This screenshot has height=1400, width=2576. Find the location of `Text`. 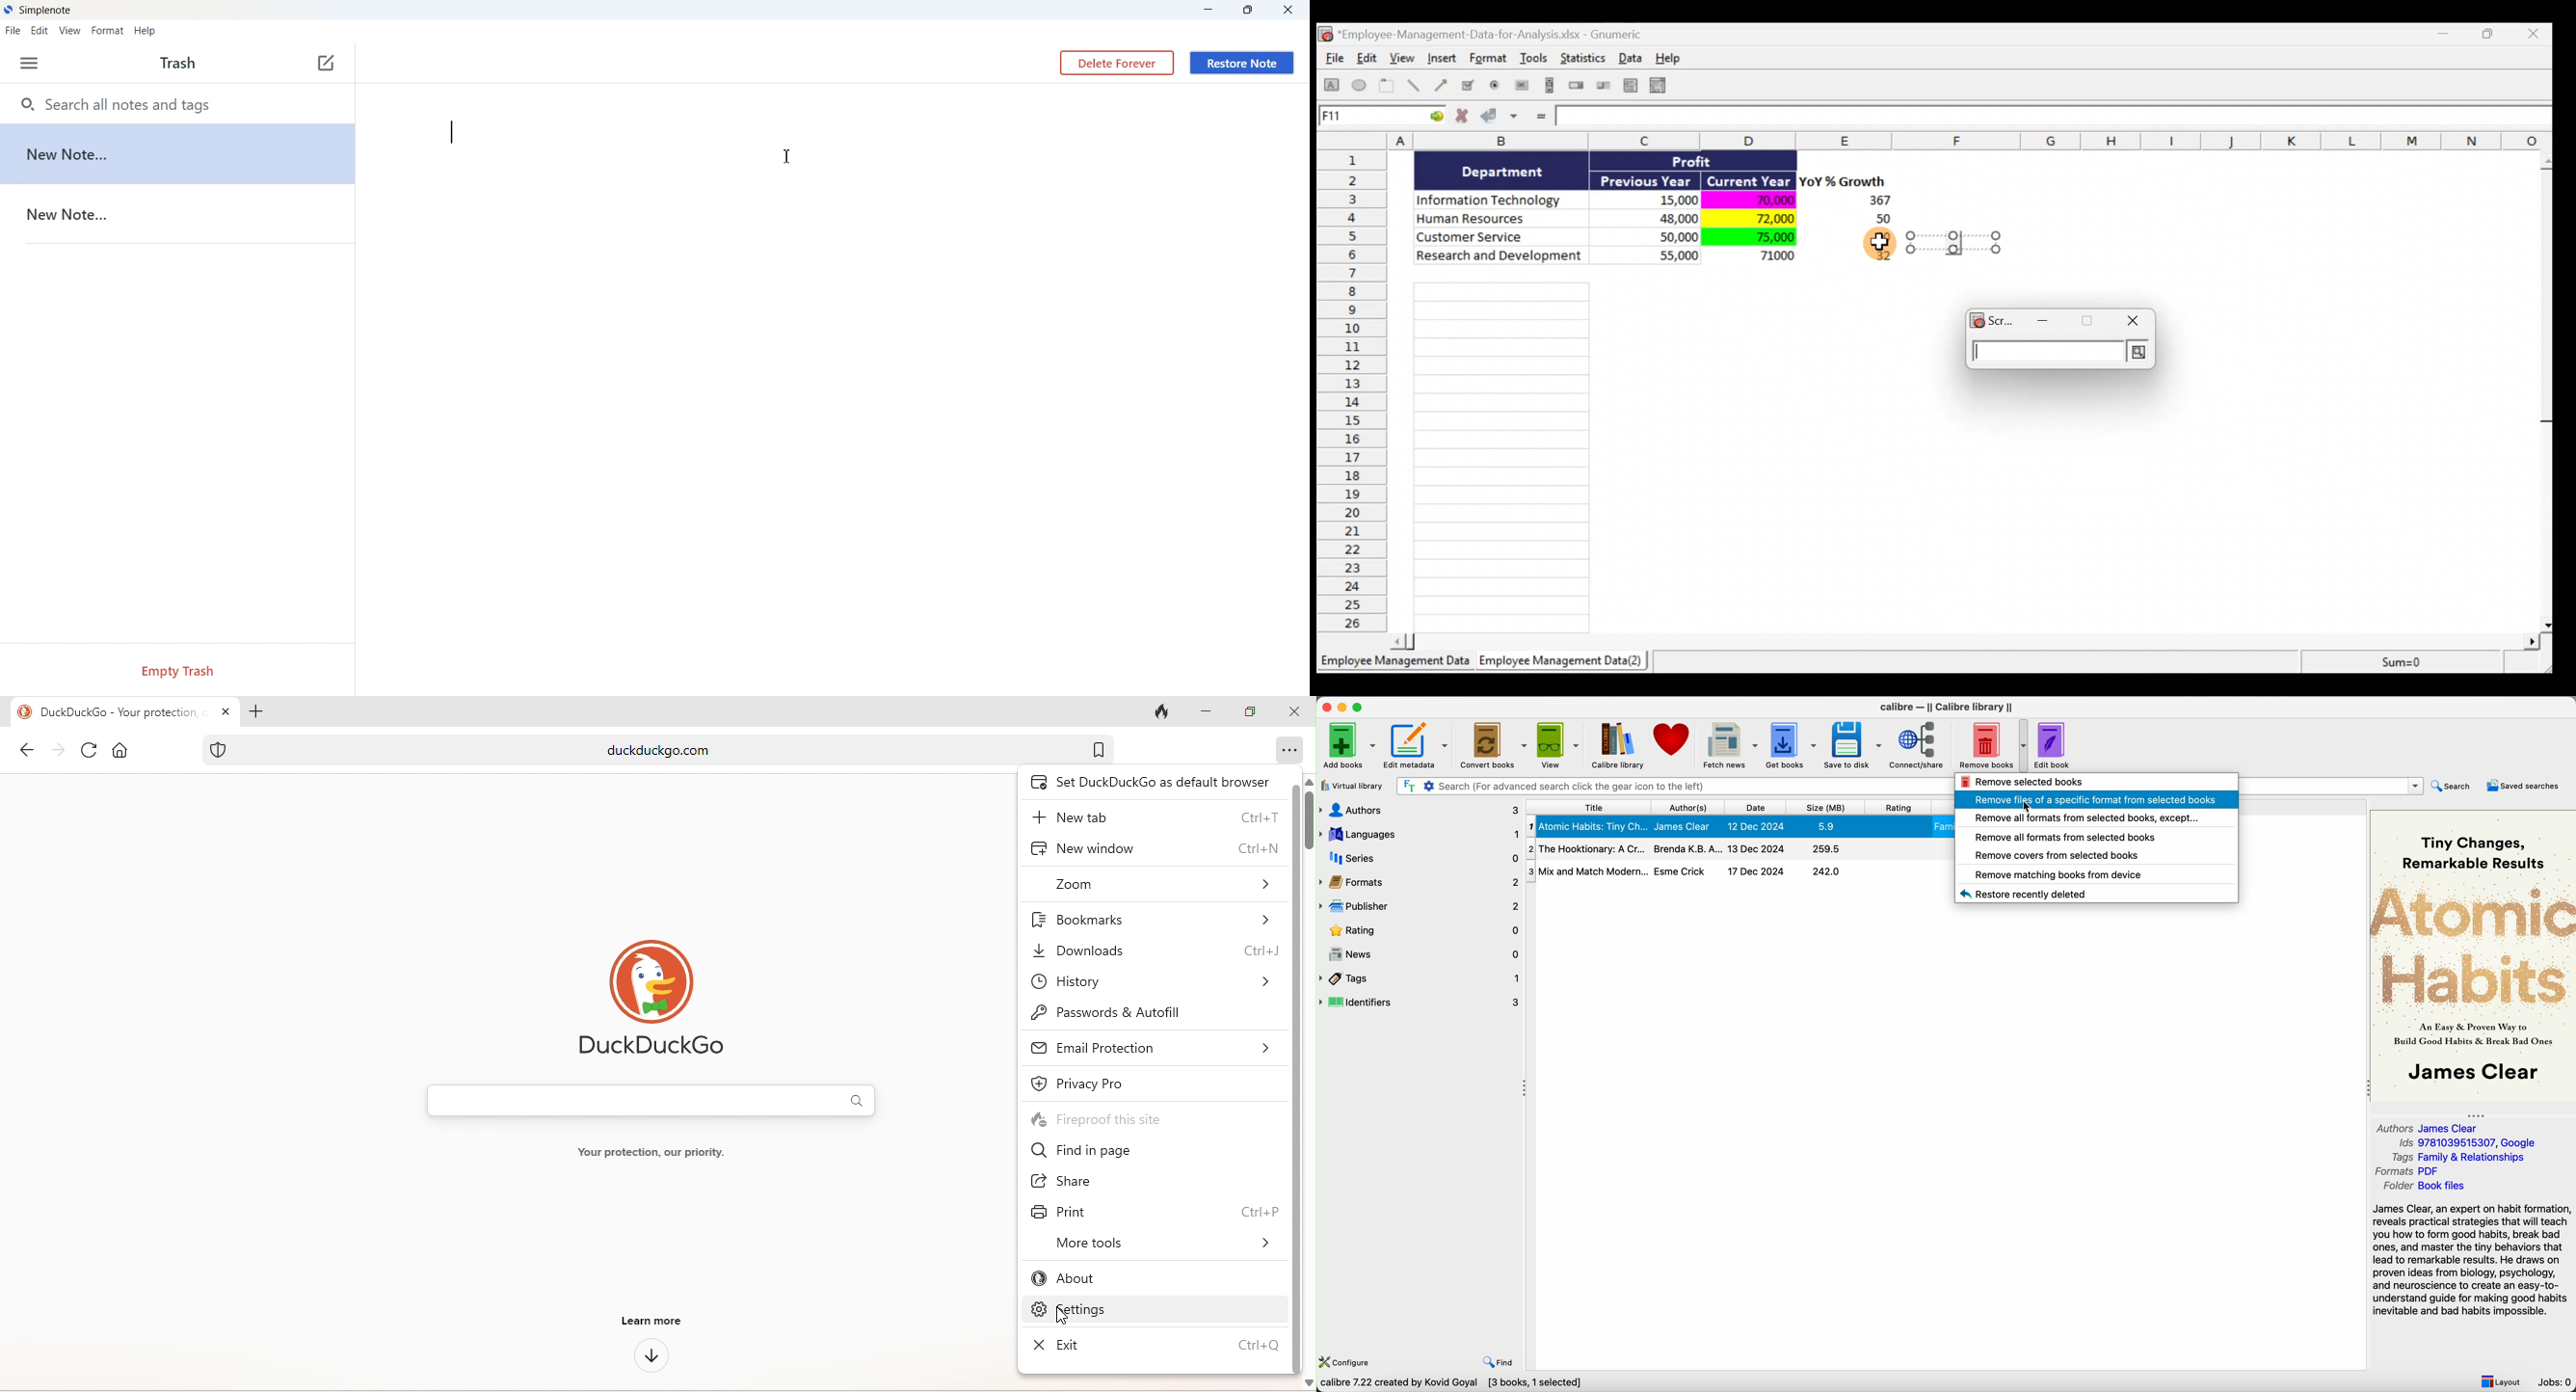

Text is located at coordinates (178, 64).